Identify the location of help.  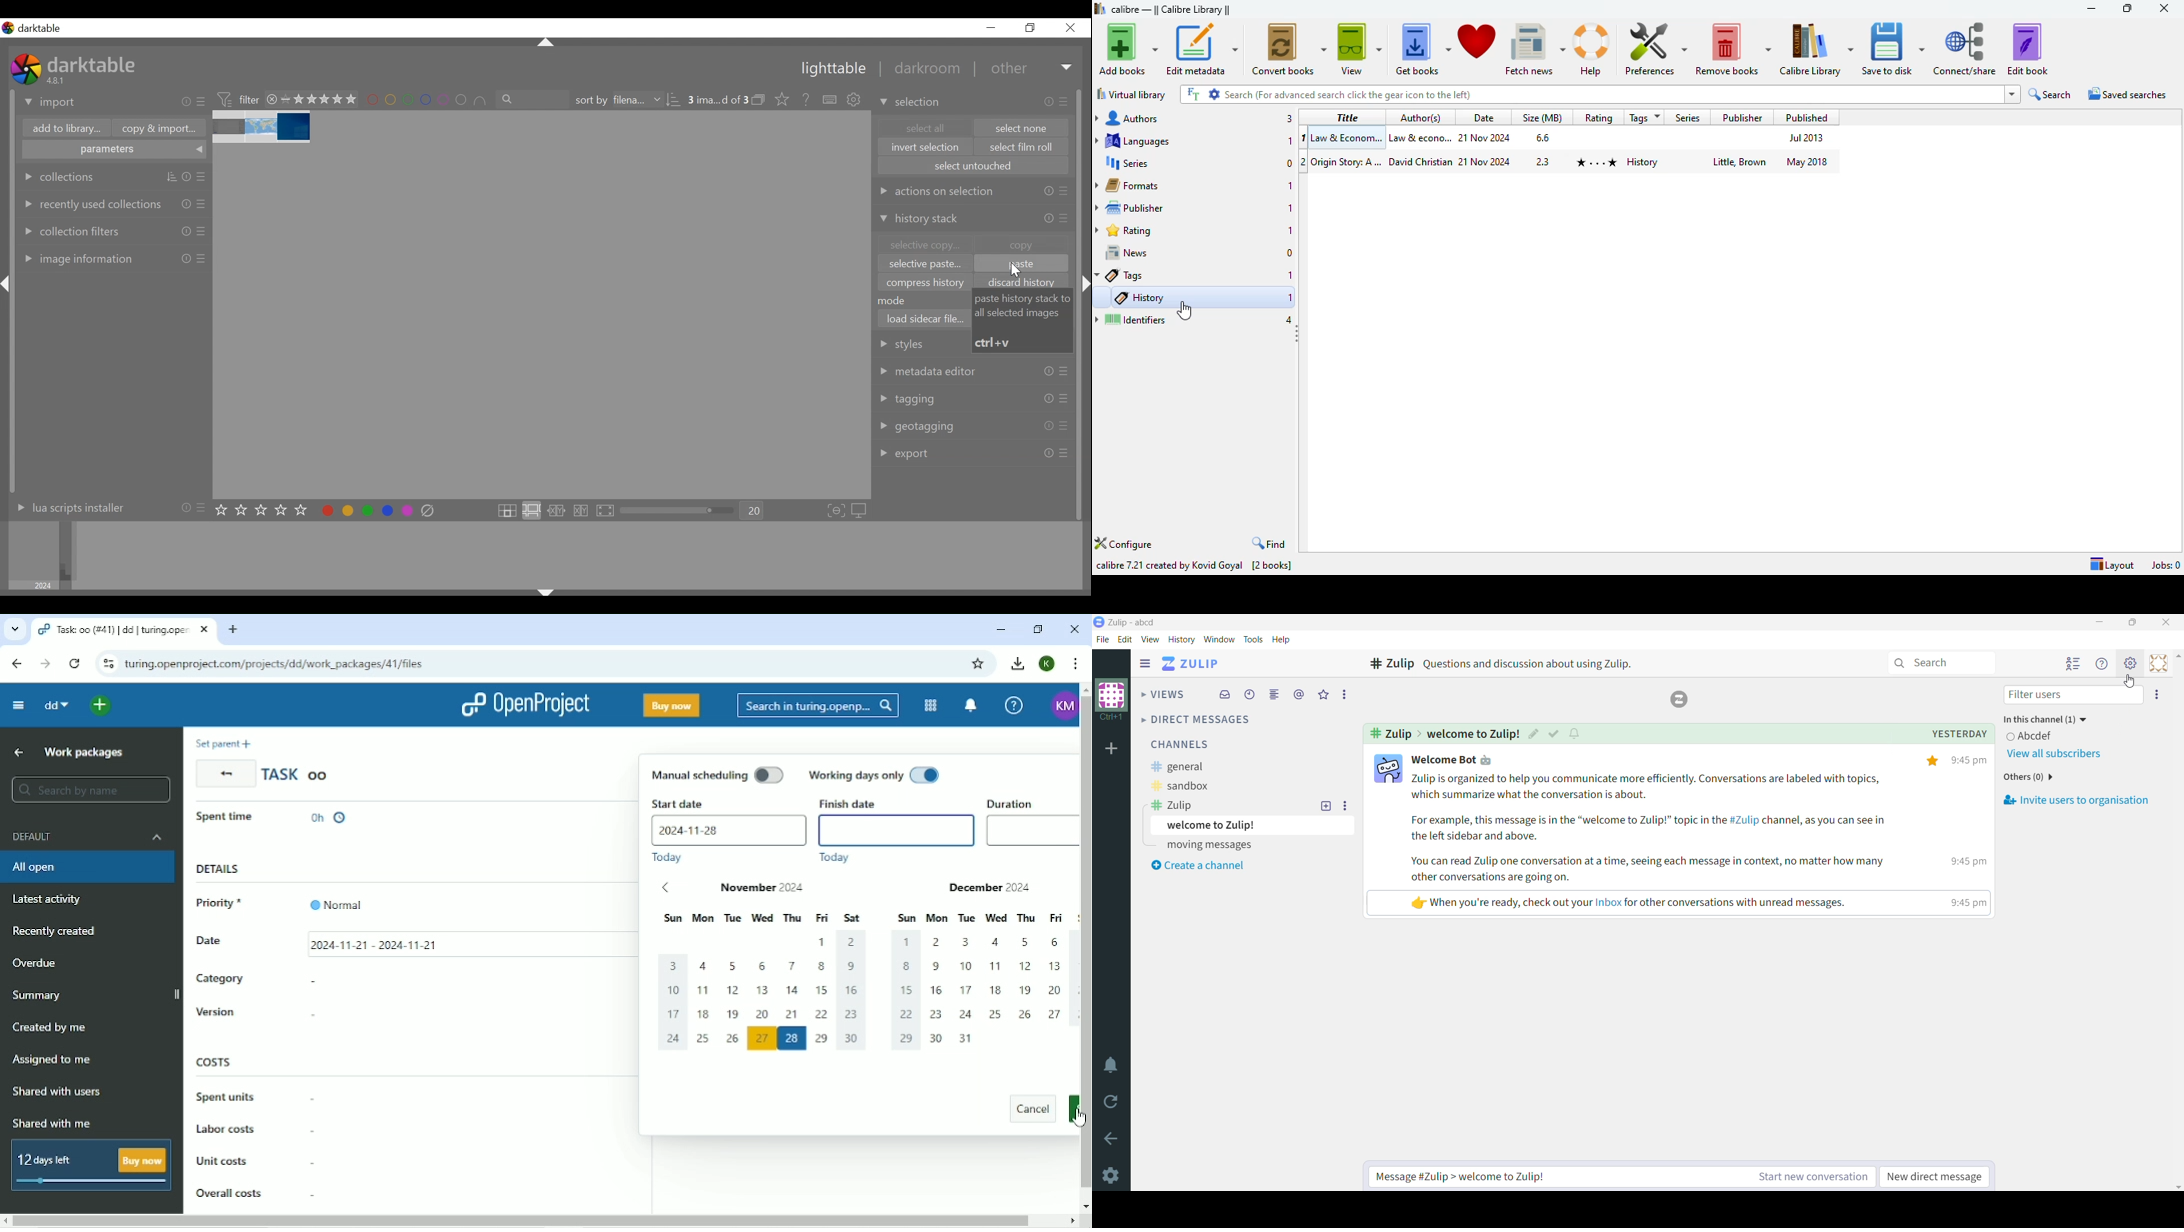
(1591, 49).